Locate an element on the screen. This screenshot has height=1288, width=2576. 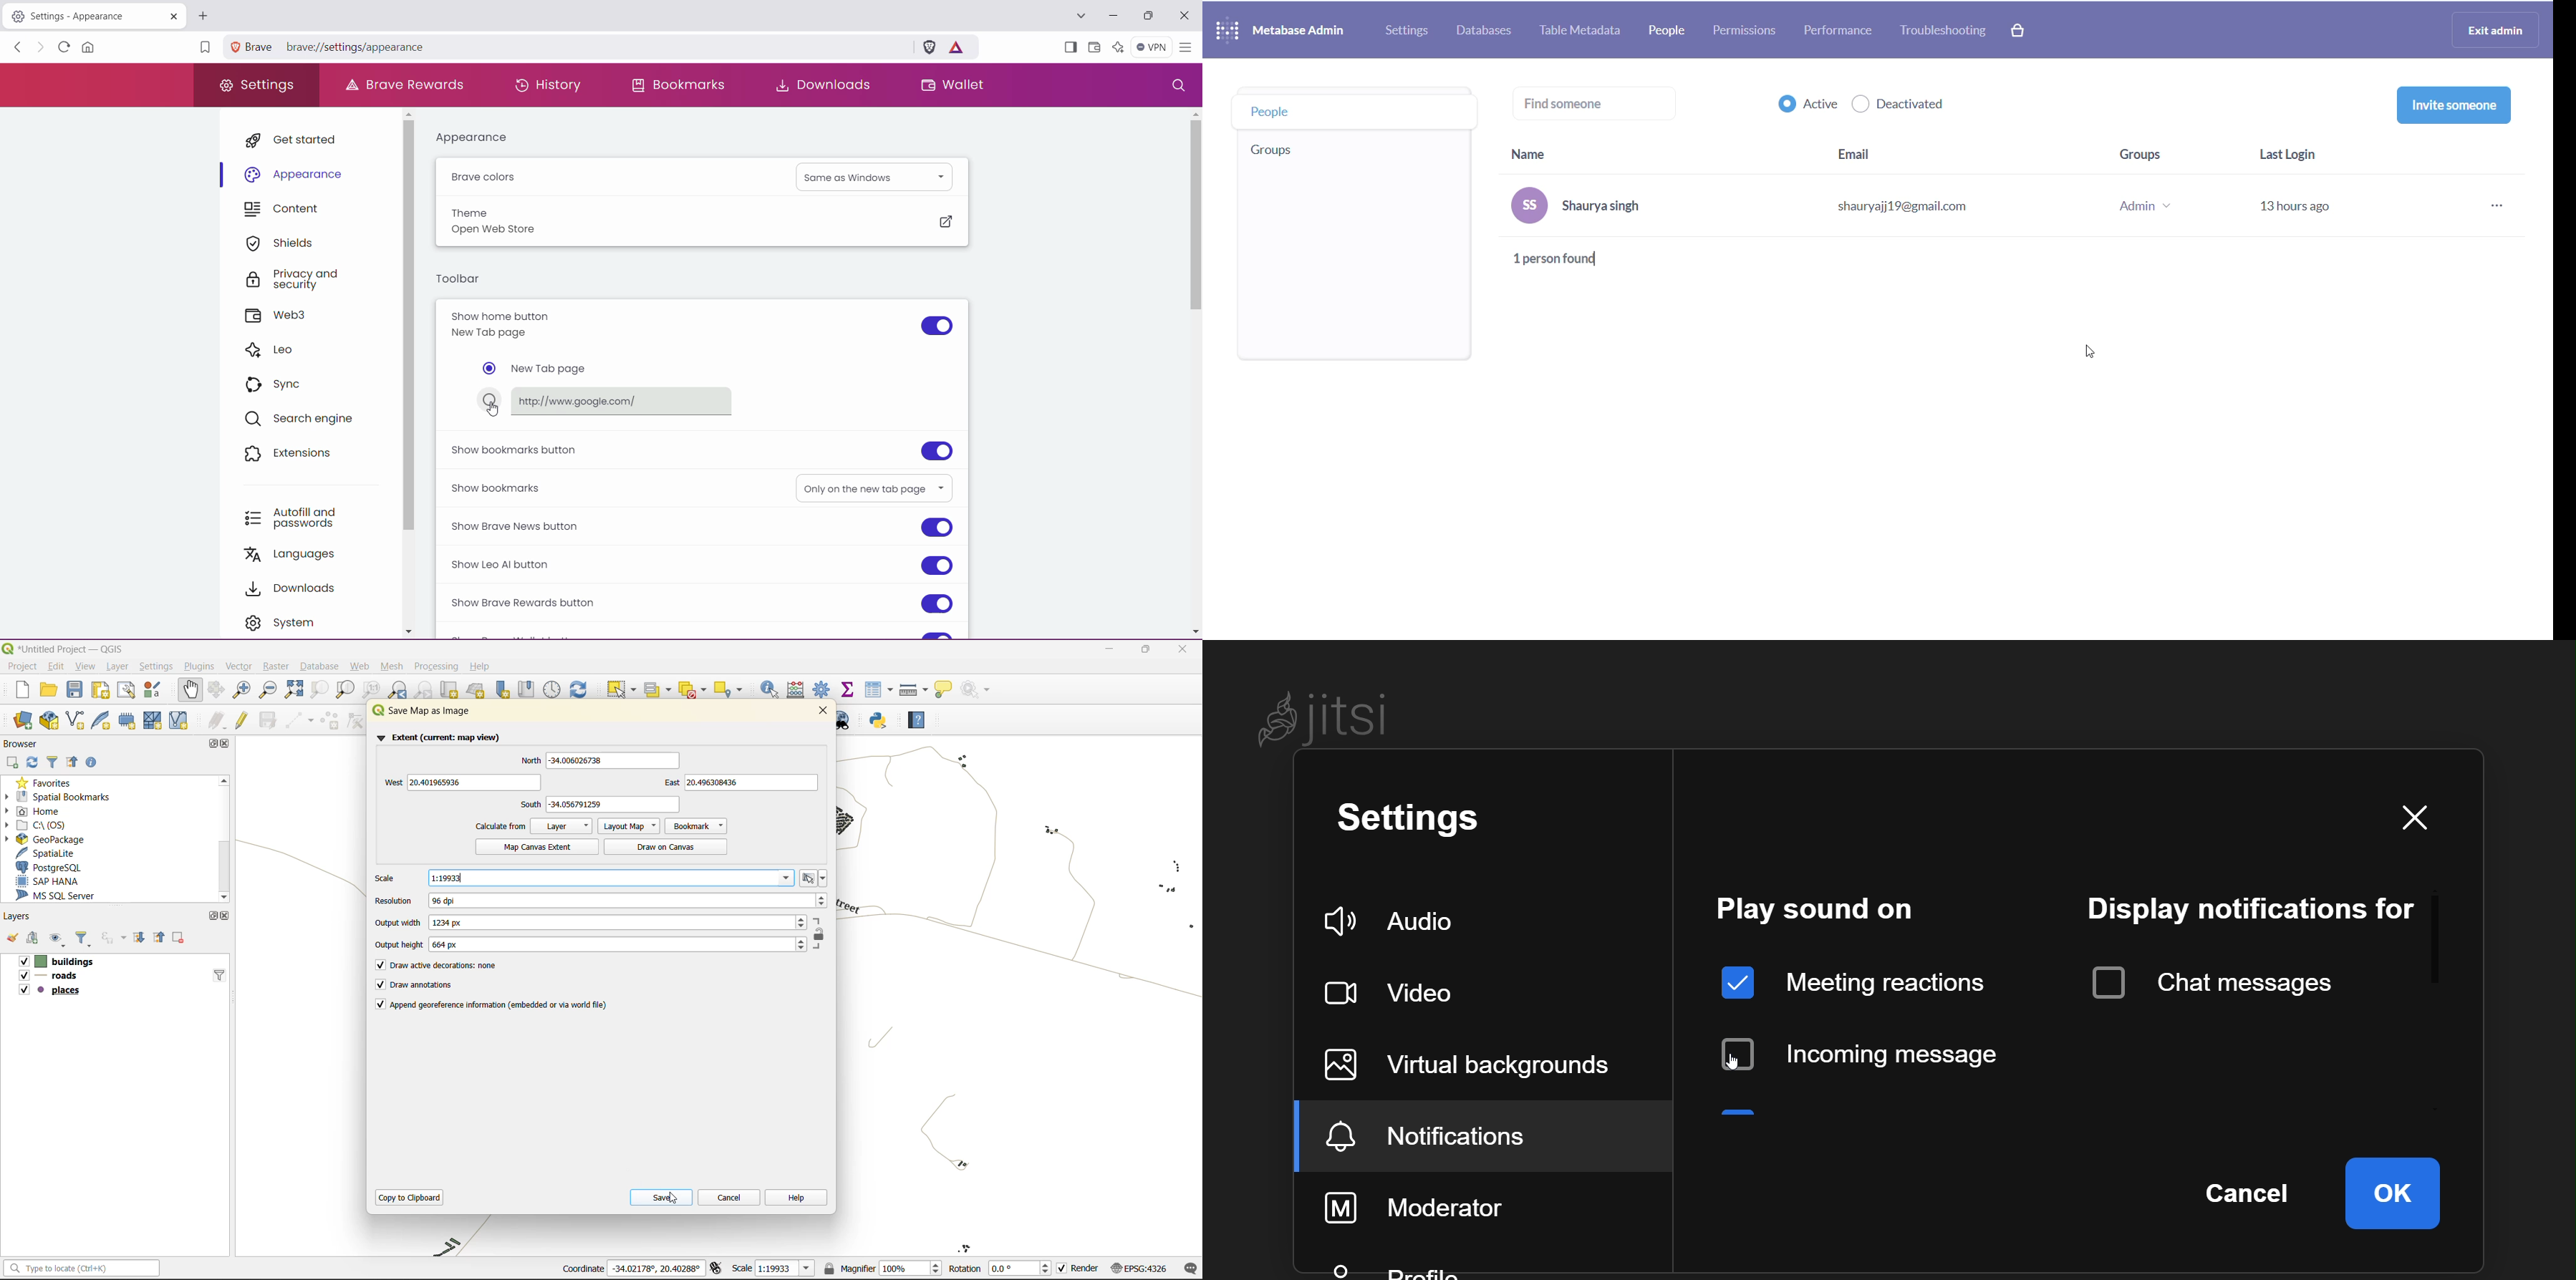
invite someone is located at coordinates (2458, 106).